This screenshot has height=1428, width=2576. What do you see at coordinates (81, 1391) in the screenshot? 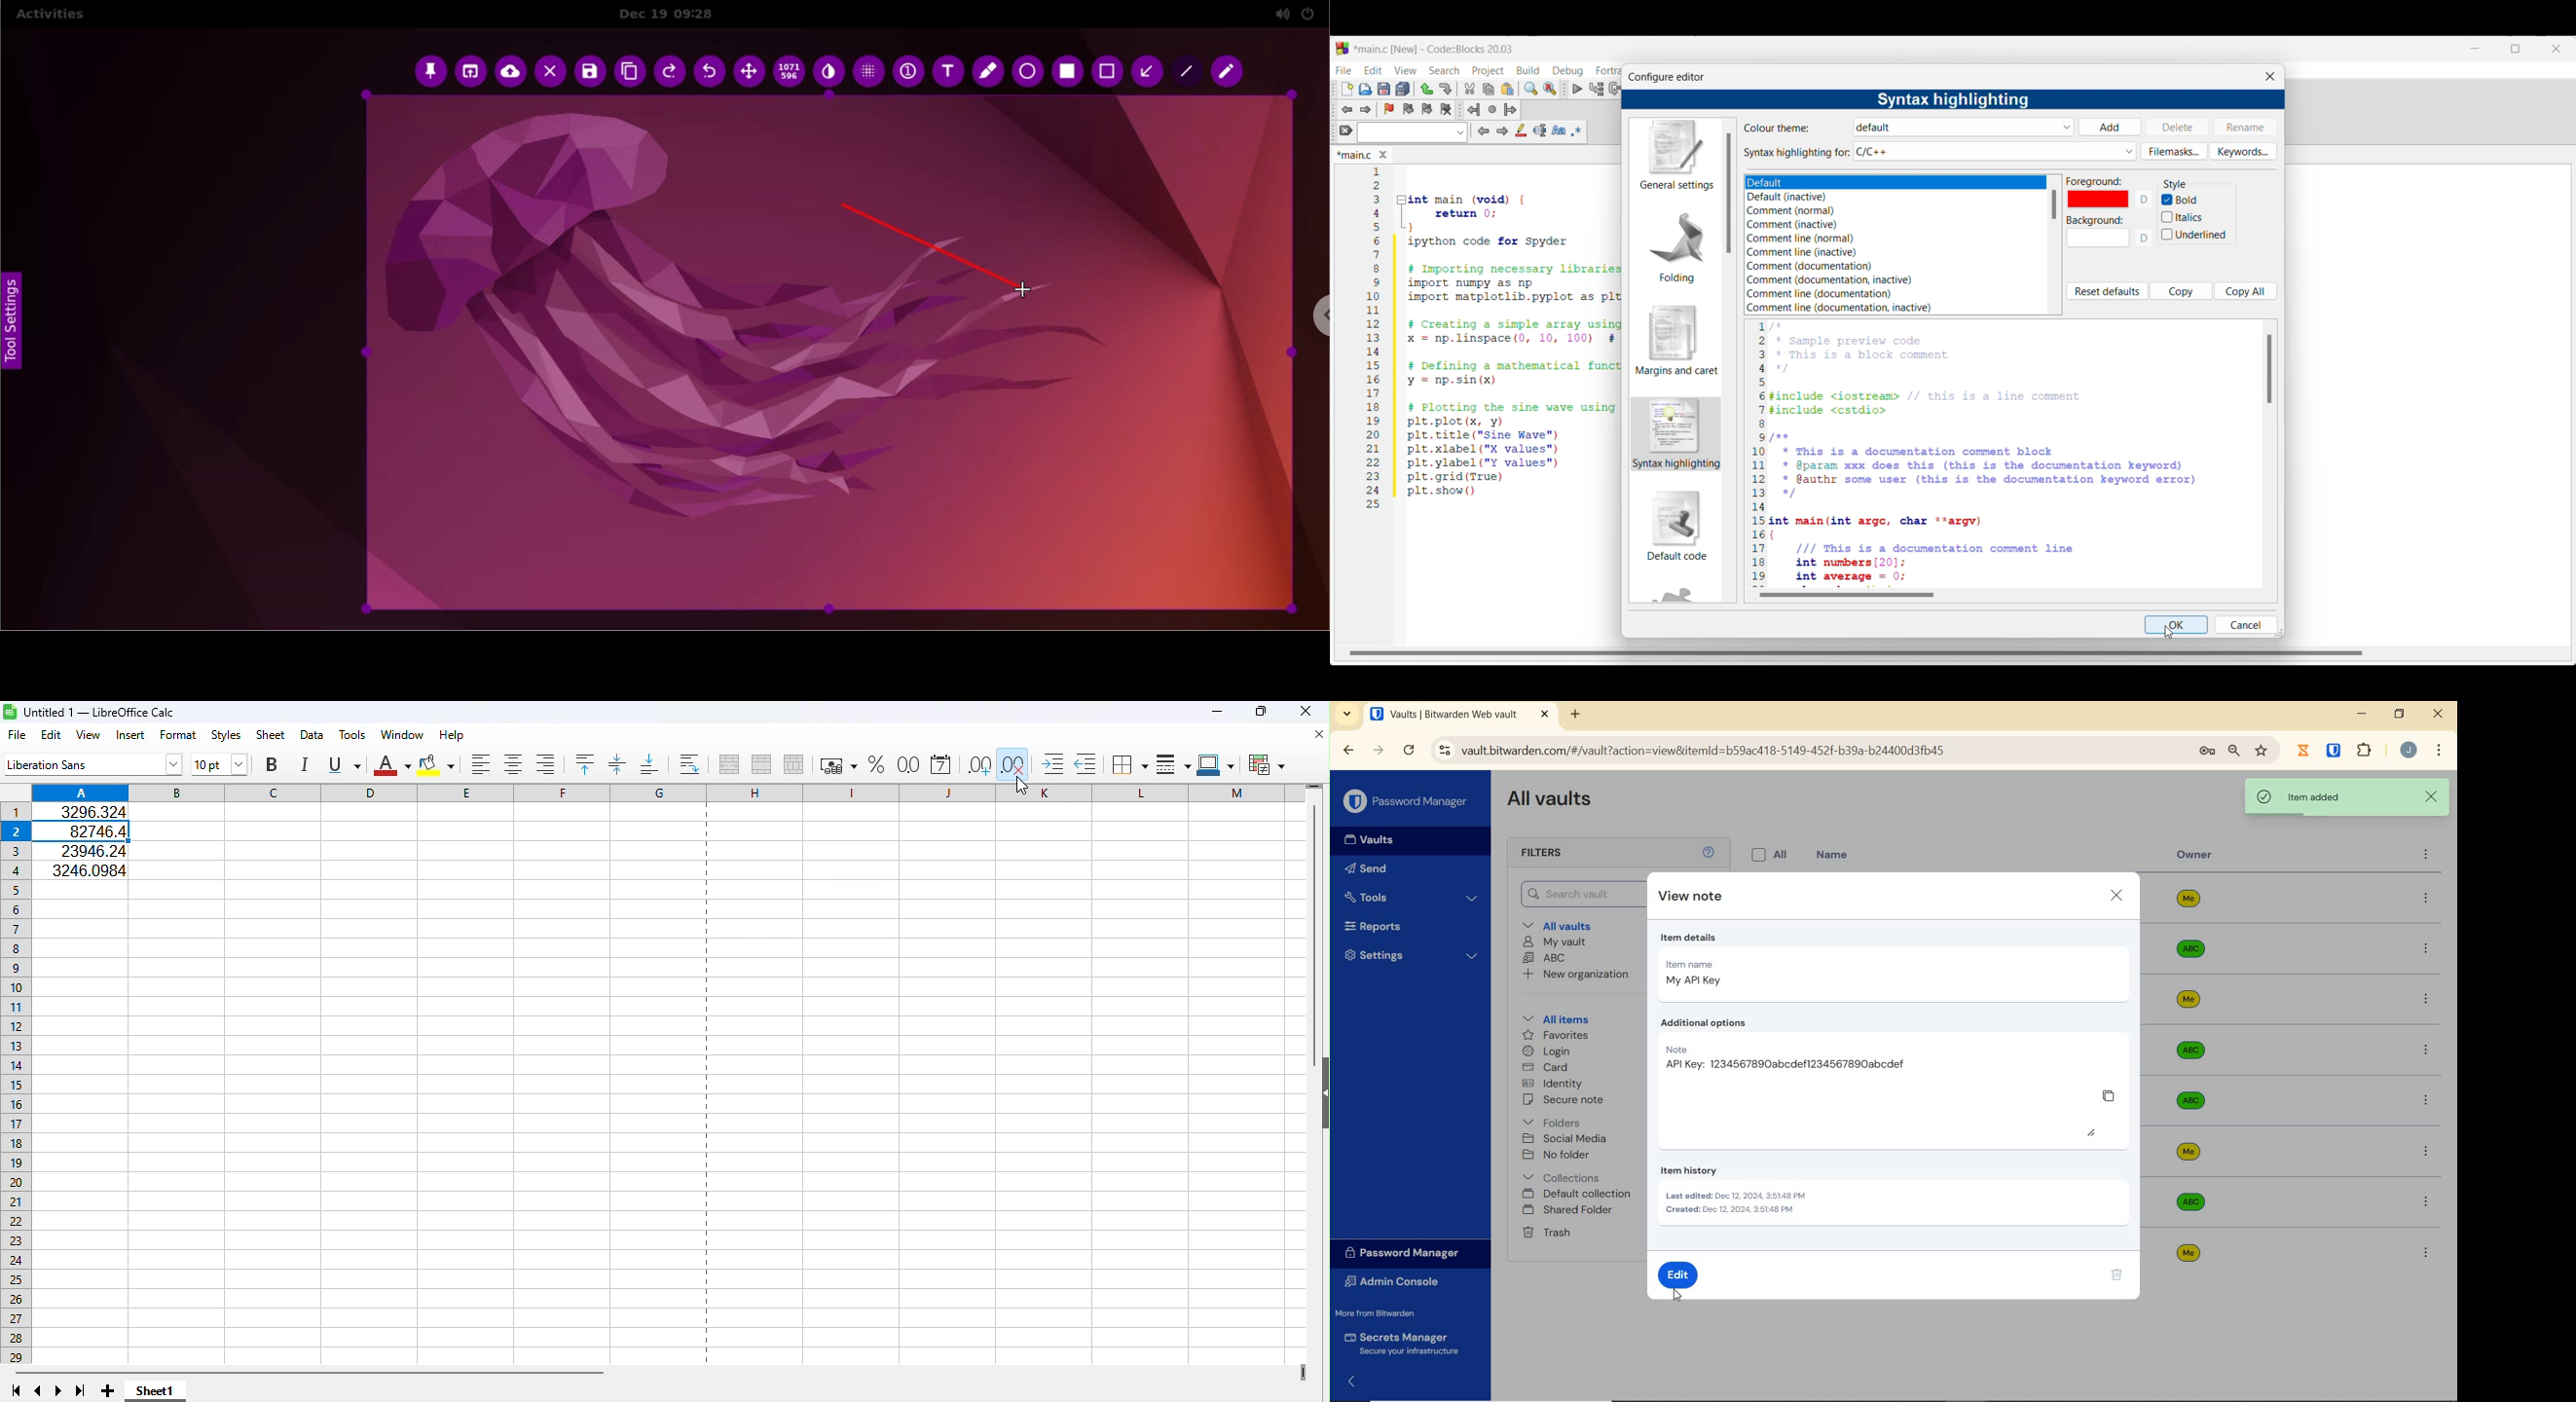
I see `Scroll to last sheet` at bounding box center [81, 1391].